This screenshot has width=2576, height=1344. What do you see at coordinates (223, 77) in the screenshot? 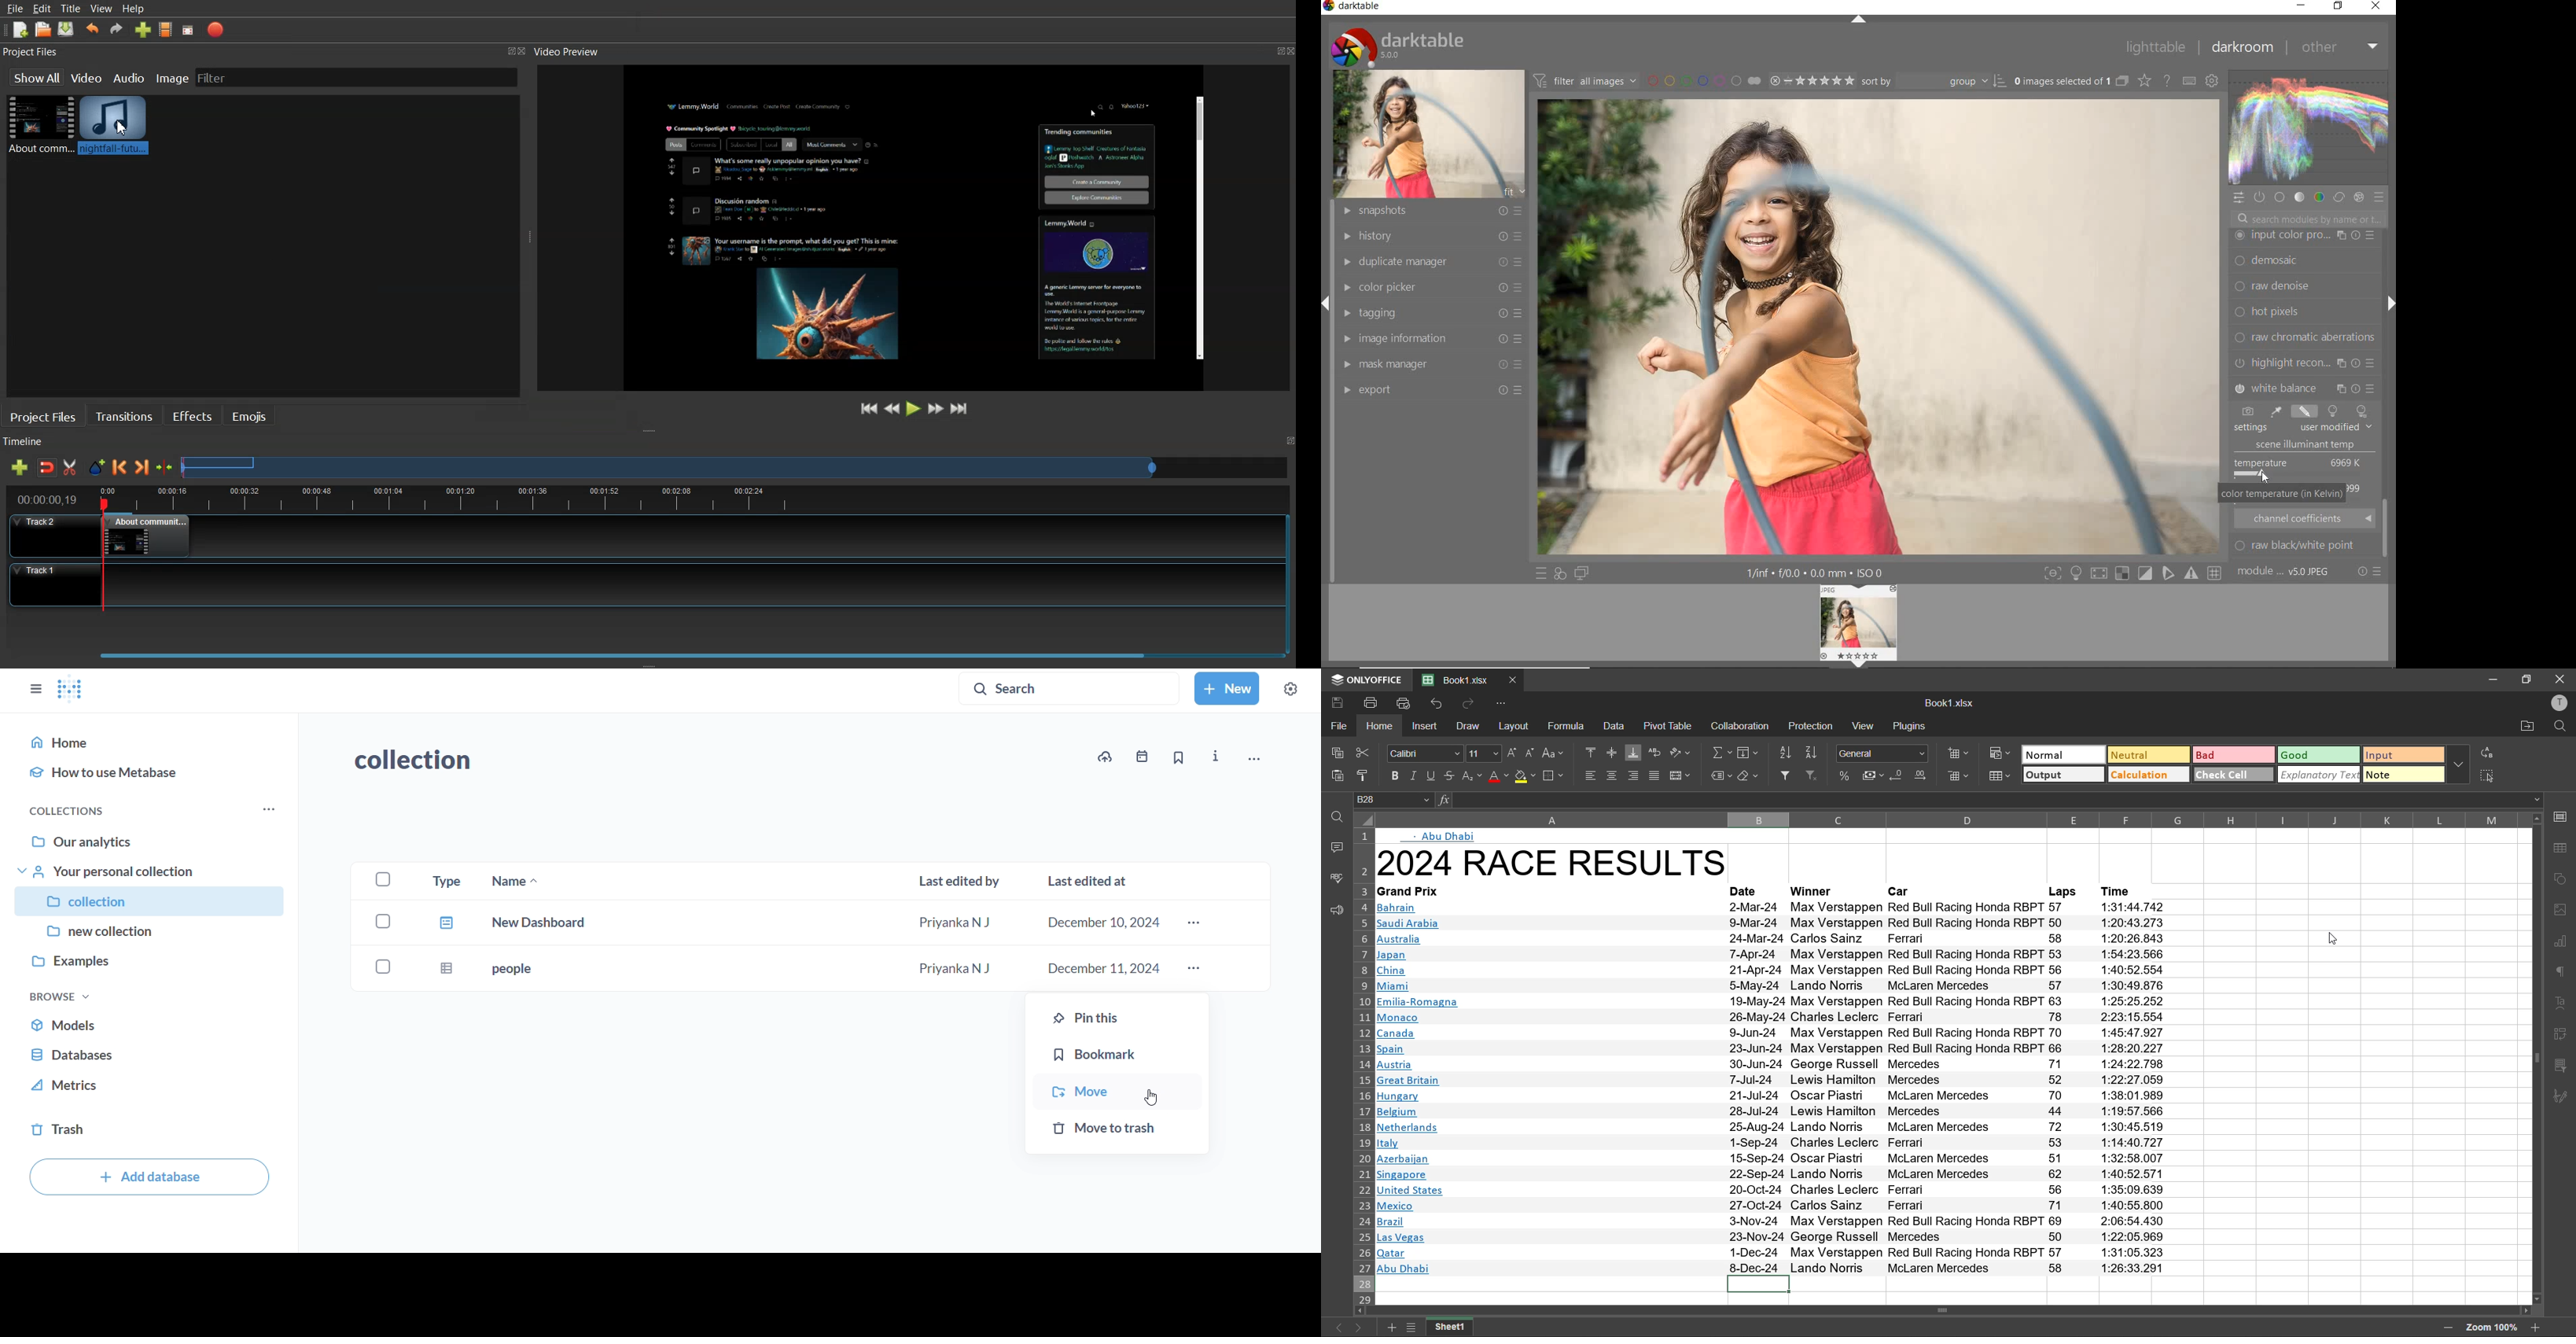
I see `Filter` at bounding box center [223, 77].